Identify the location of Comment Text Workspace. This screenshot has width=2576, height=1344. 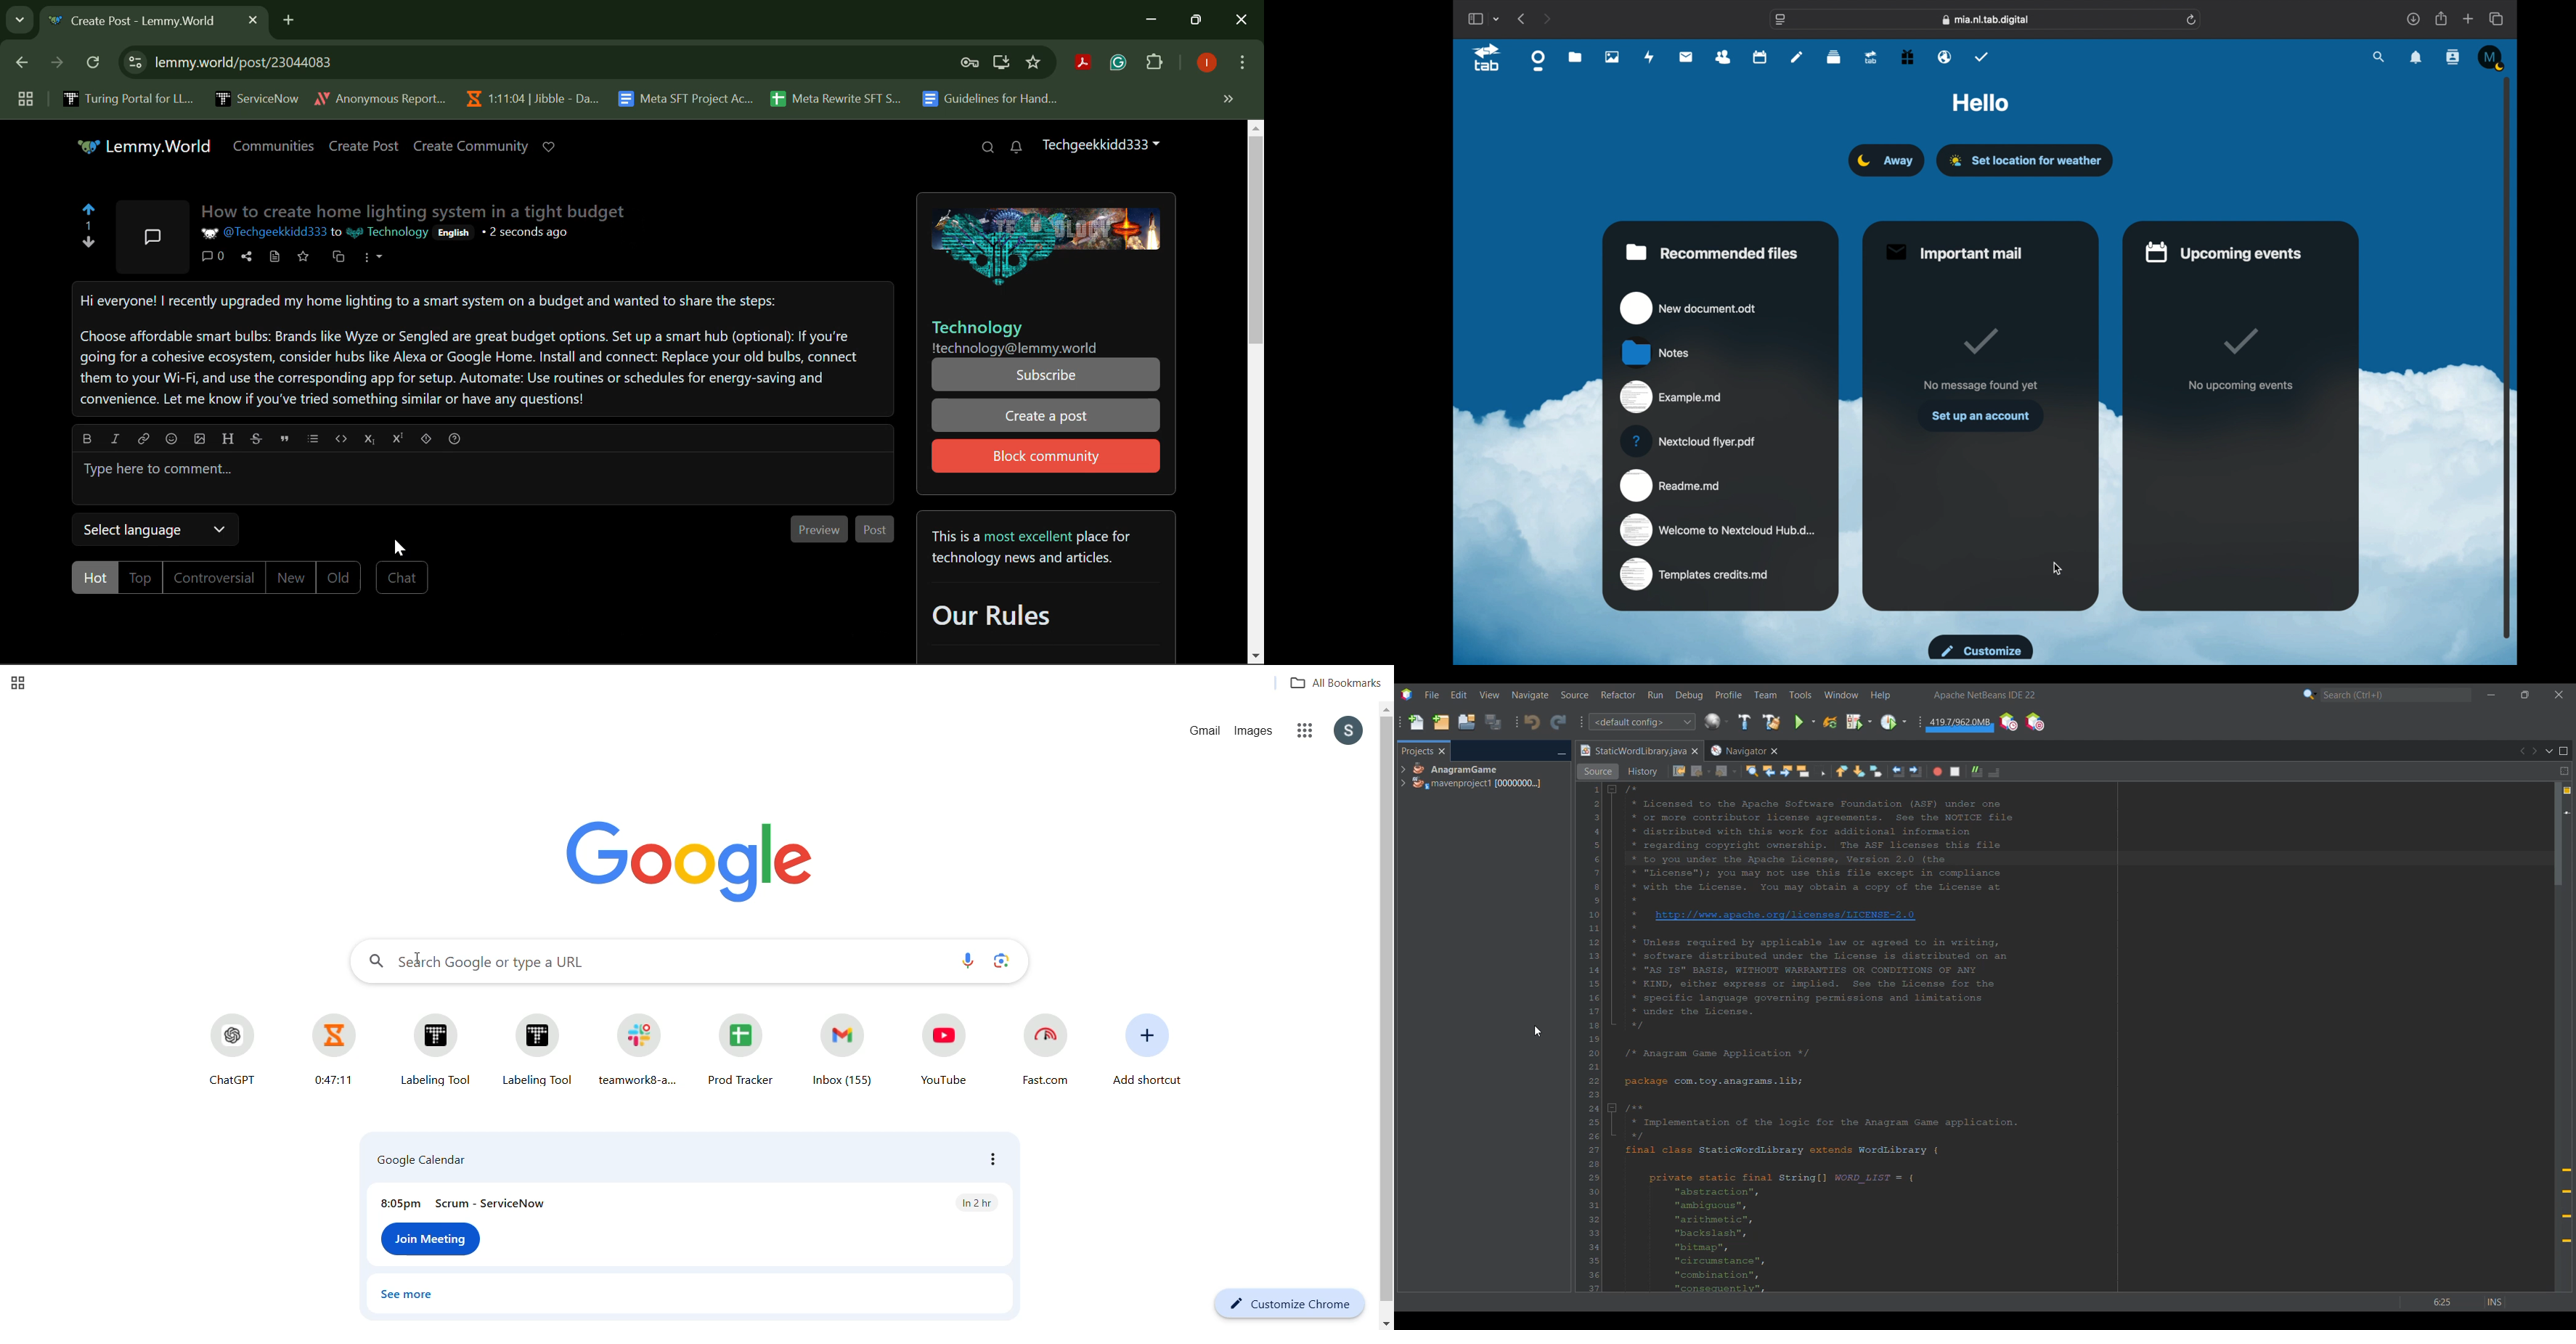
(483, 479).